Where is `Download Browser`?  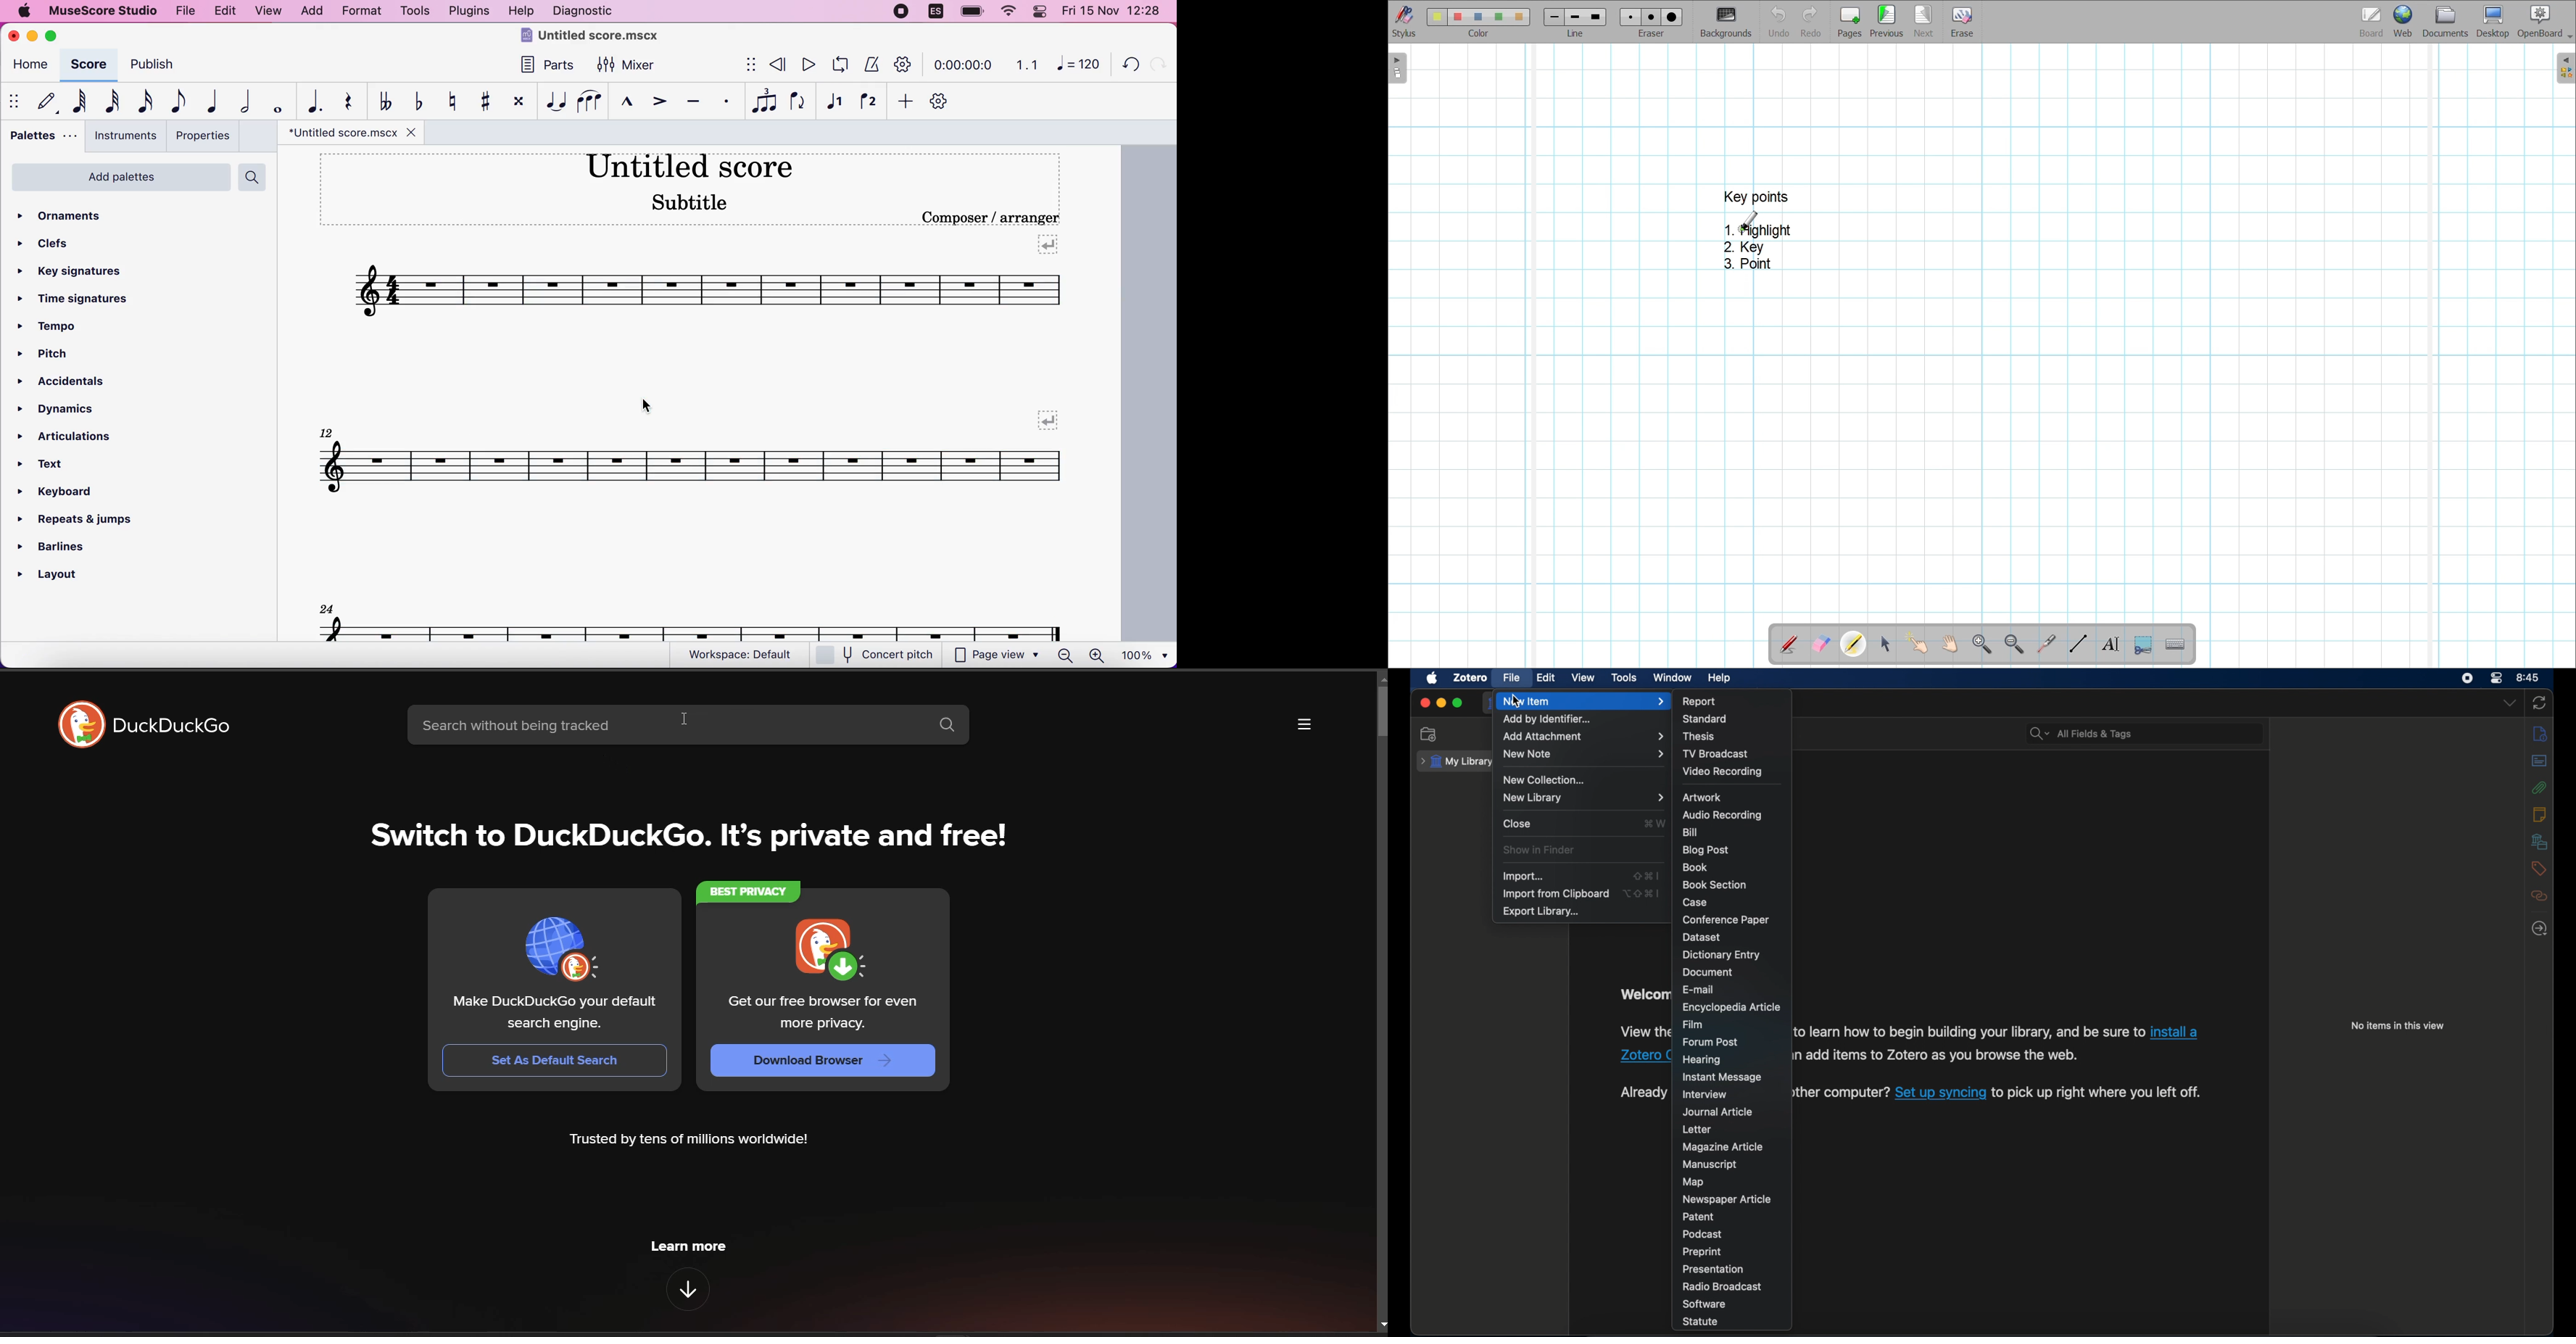 Download Browser is located at coordinates (823, 1059).